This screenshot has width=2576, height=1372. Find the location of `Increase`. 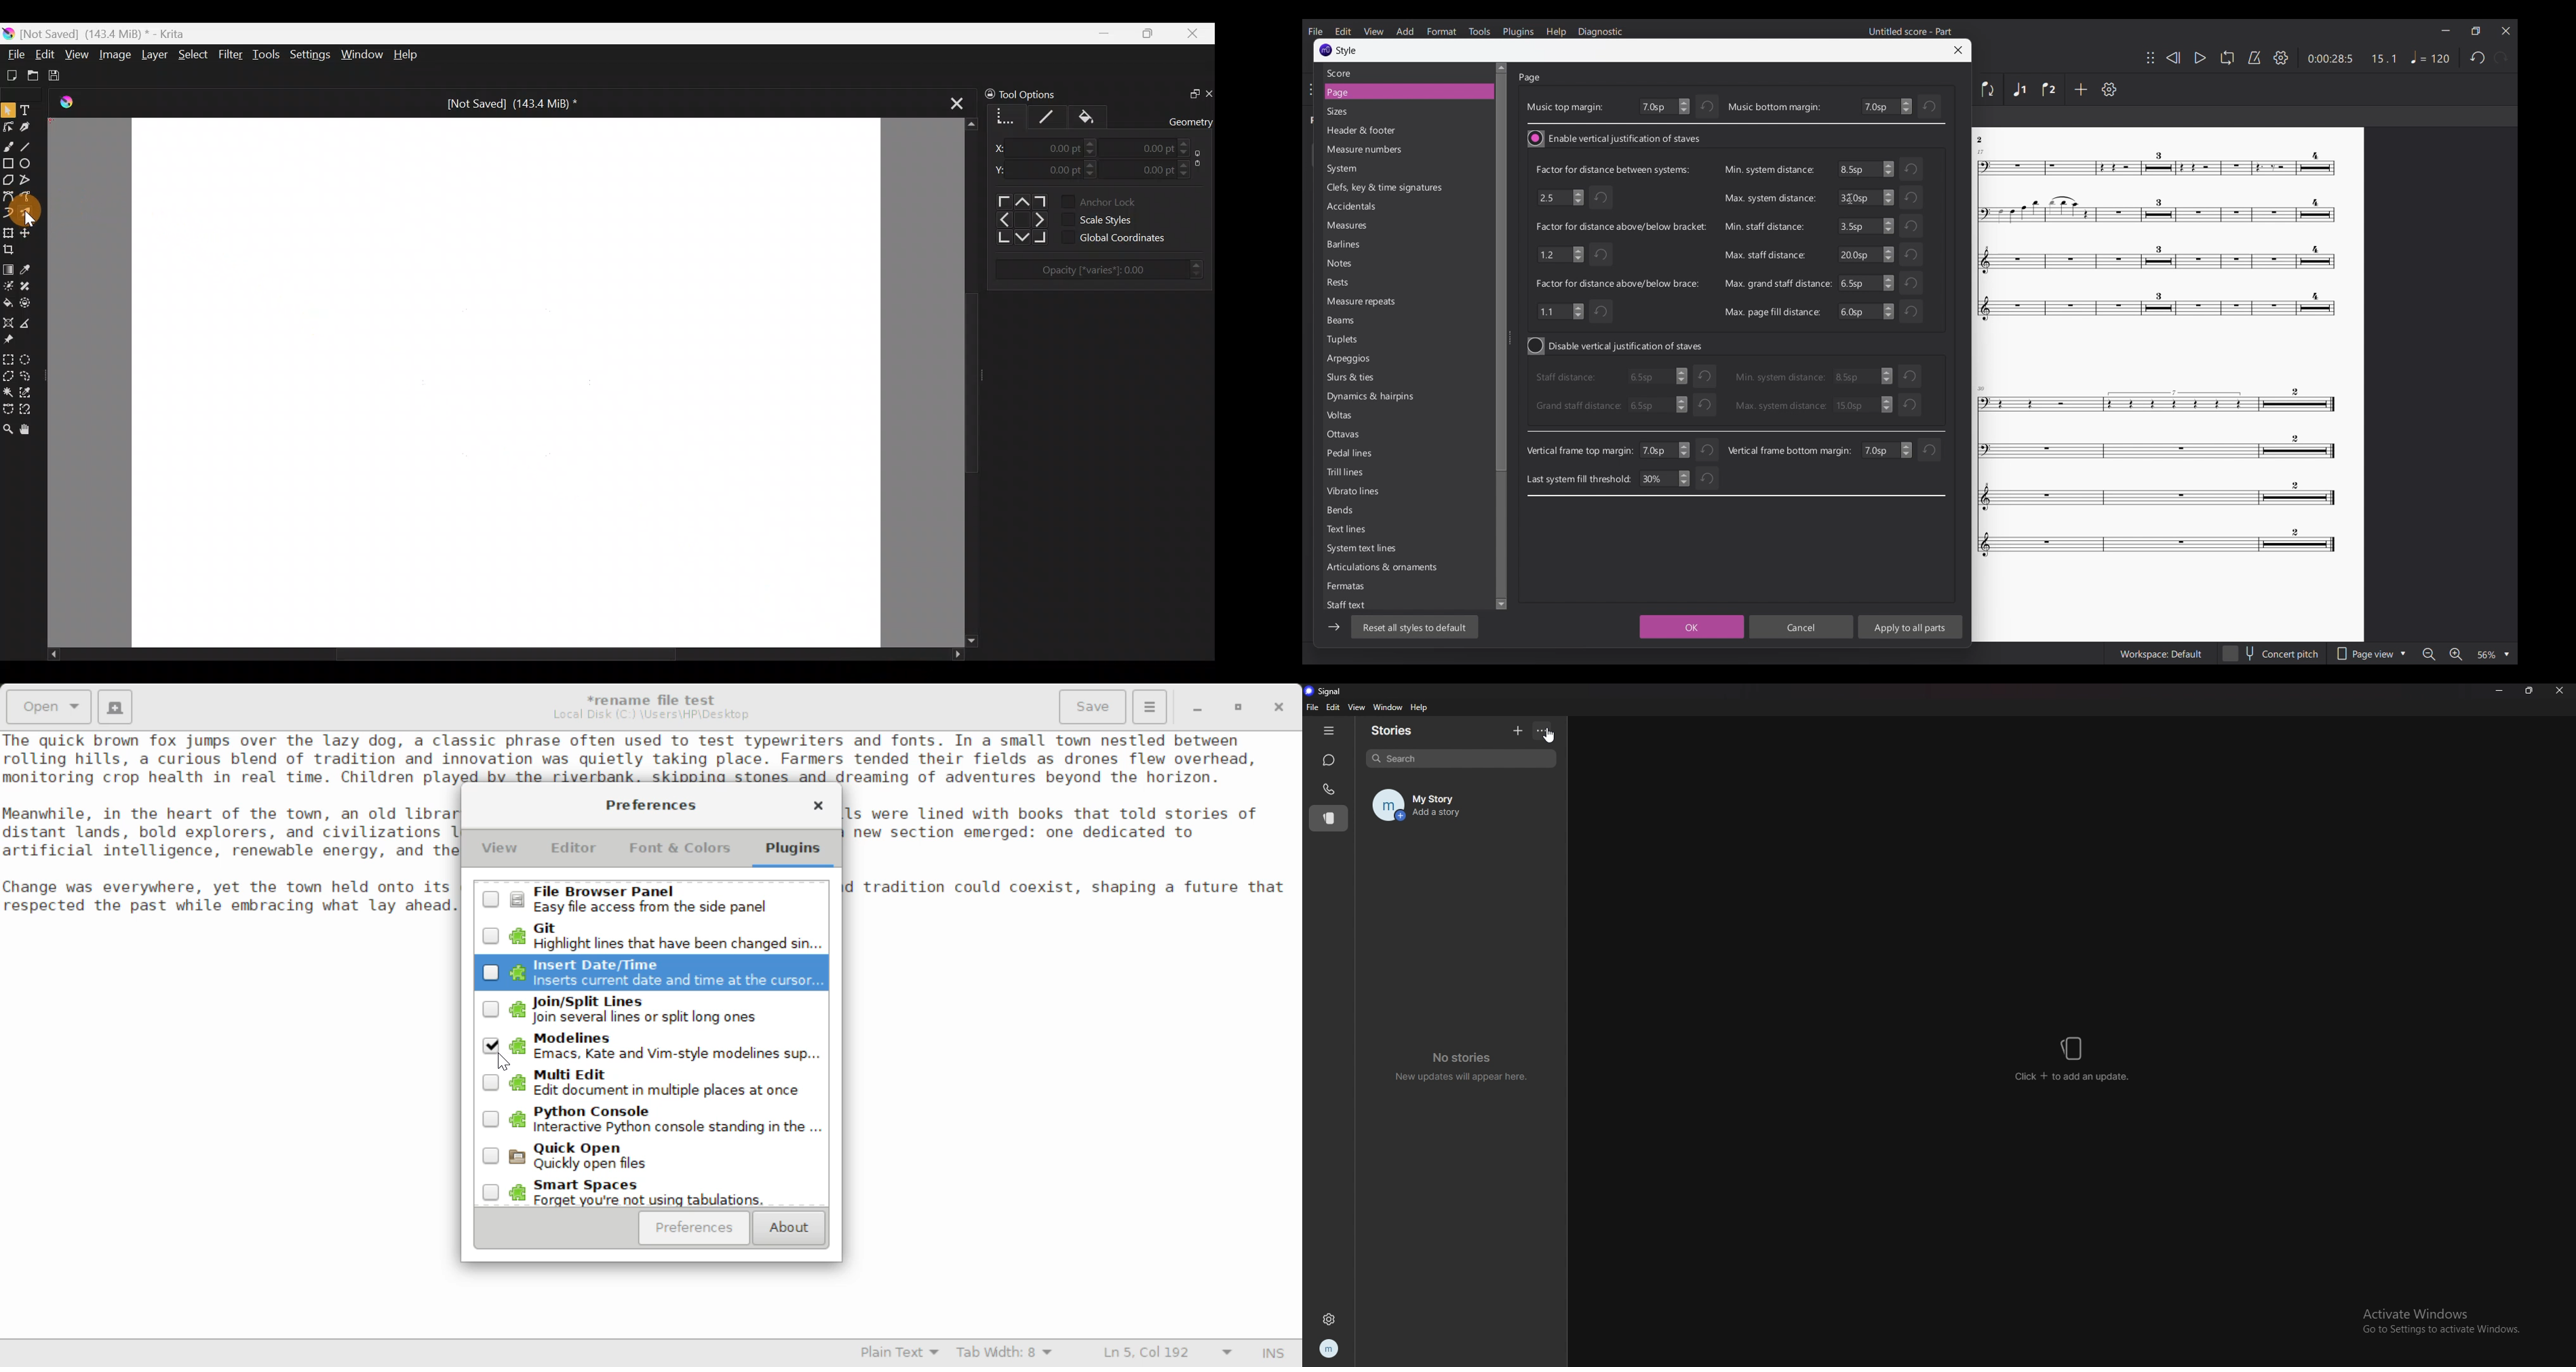

Increase is located at coordinates (1091, 142).